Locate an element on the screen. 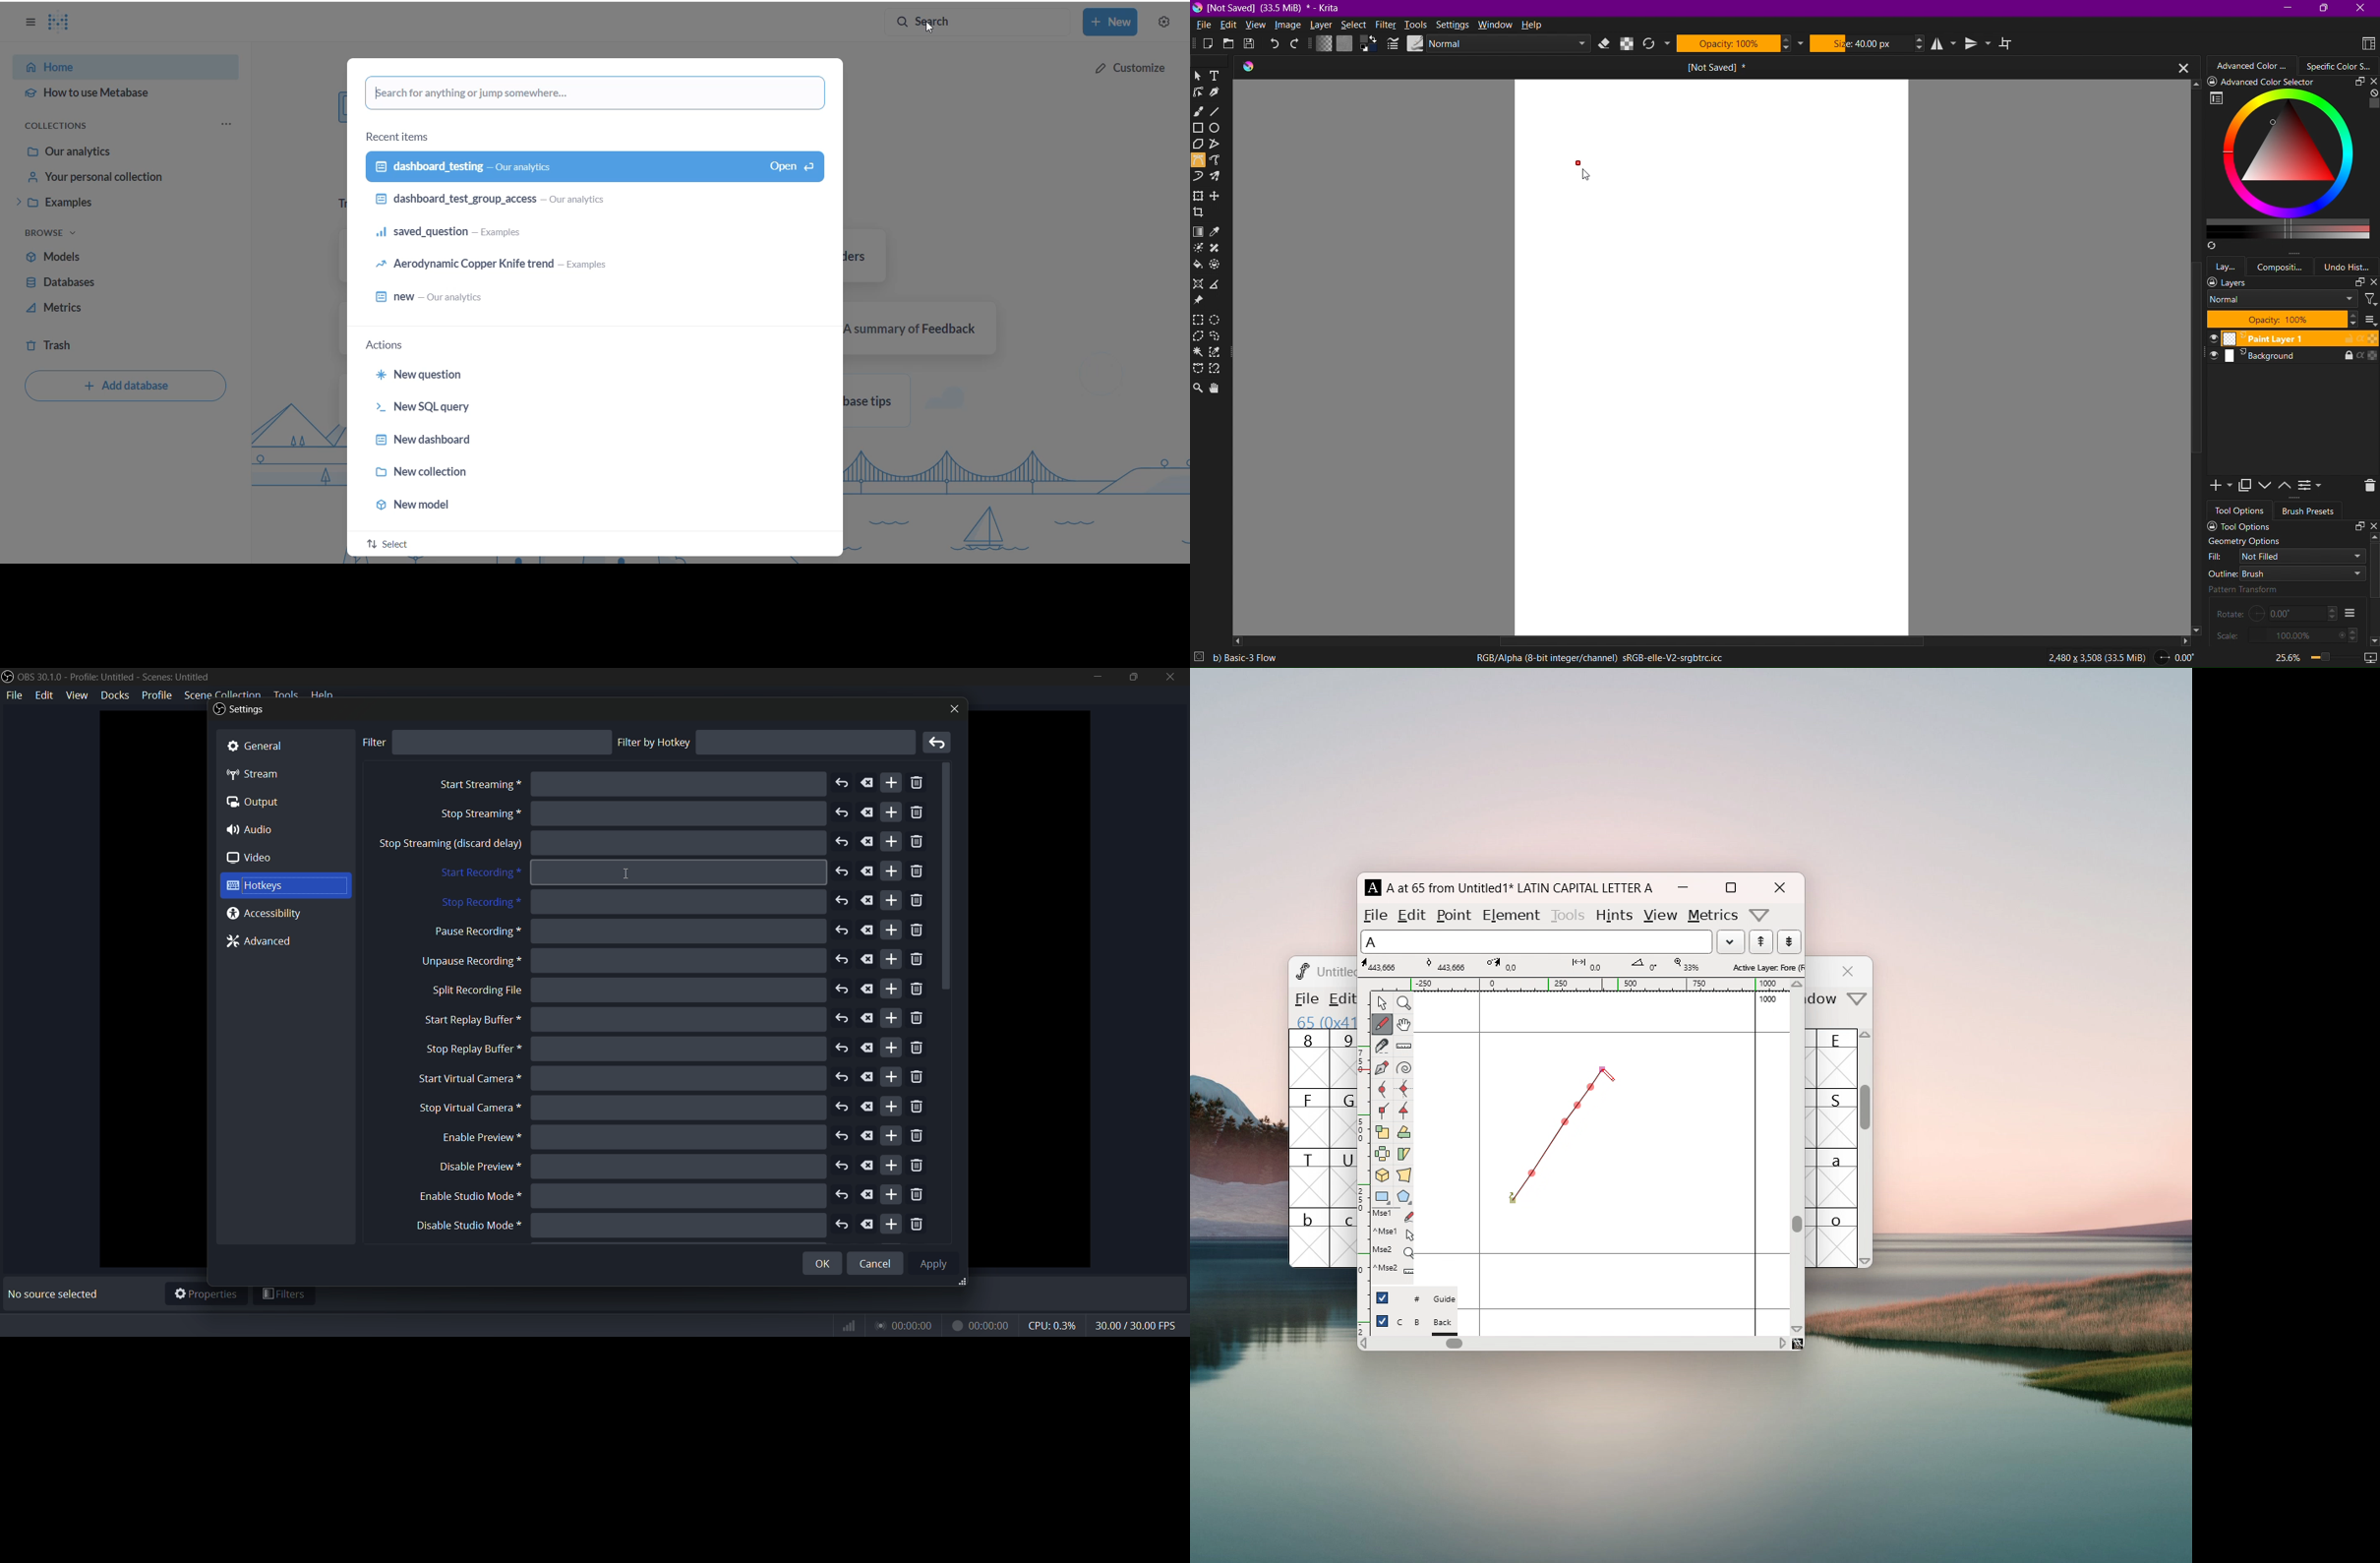 The width and height of the screenshot is (2380, 1568). Text Tool is located at coordinates (1219, 76).